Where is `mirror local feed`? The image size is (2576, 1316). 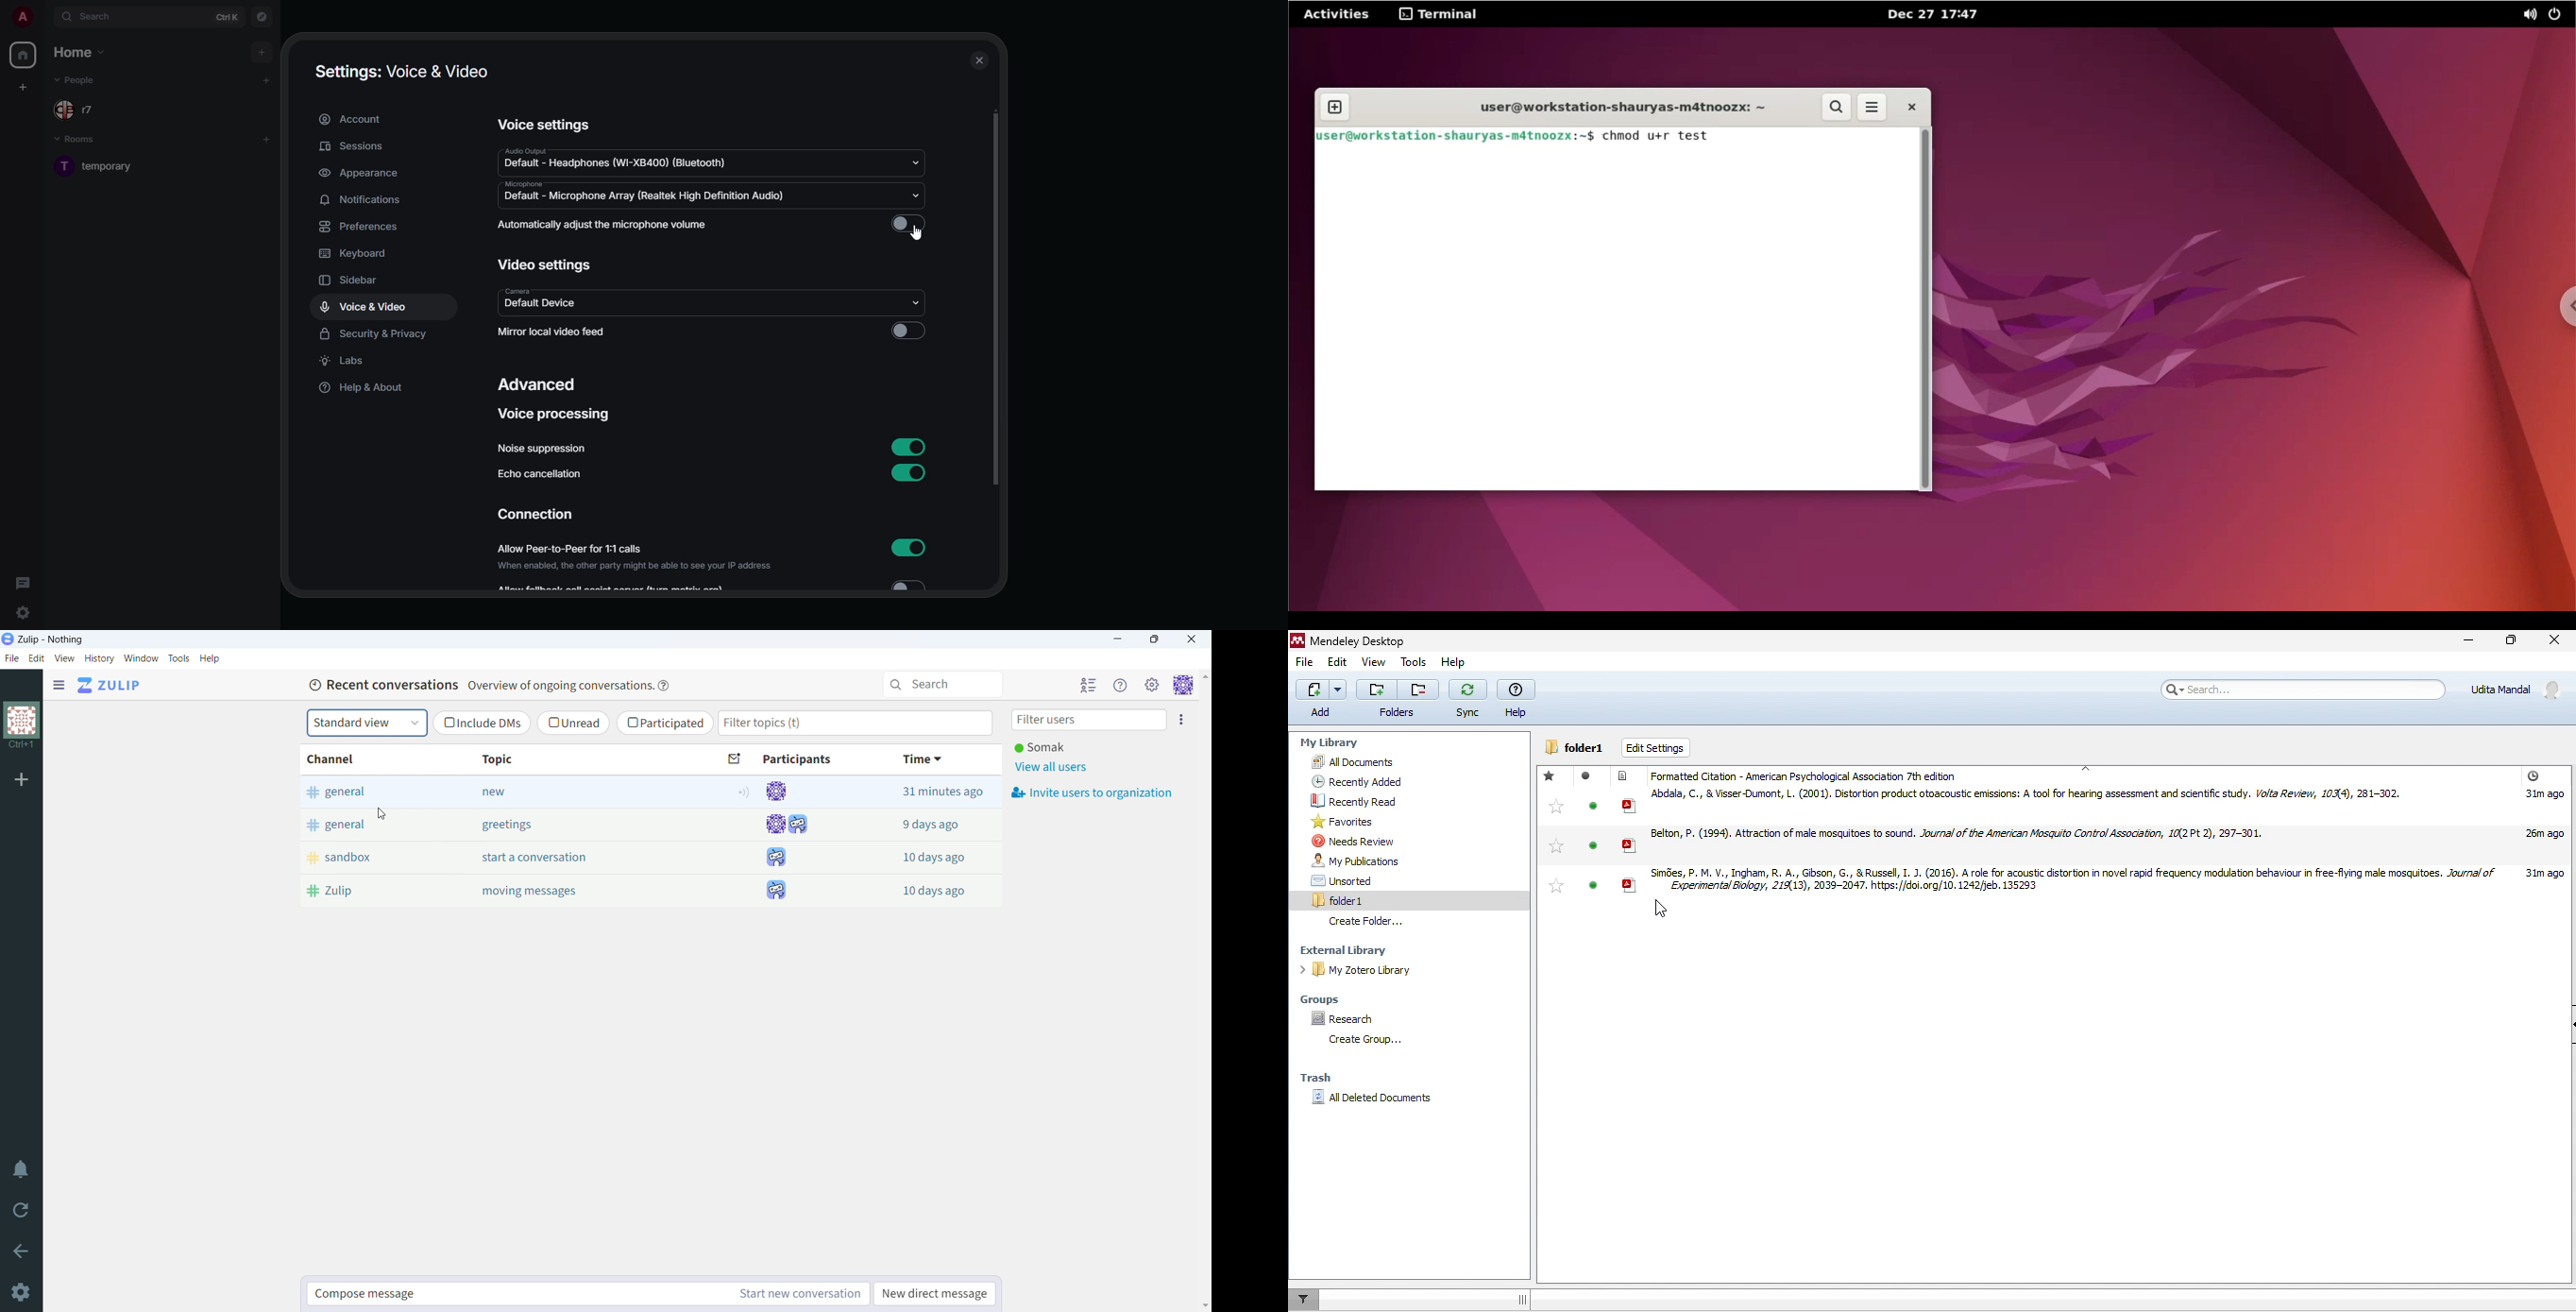
mirror local feed is located at coordinates (551, 330).